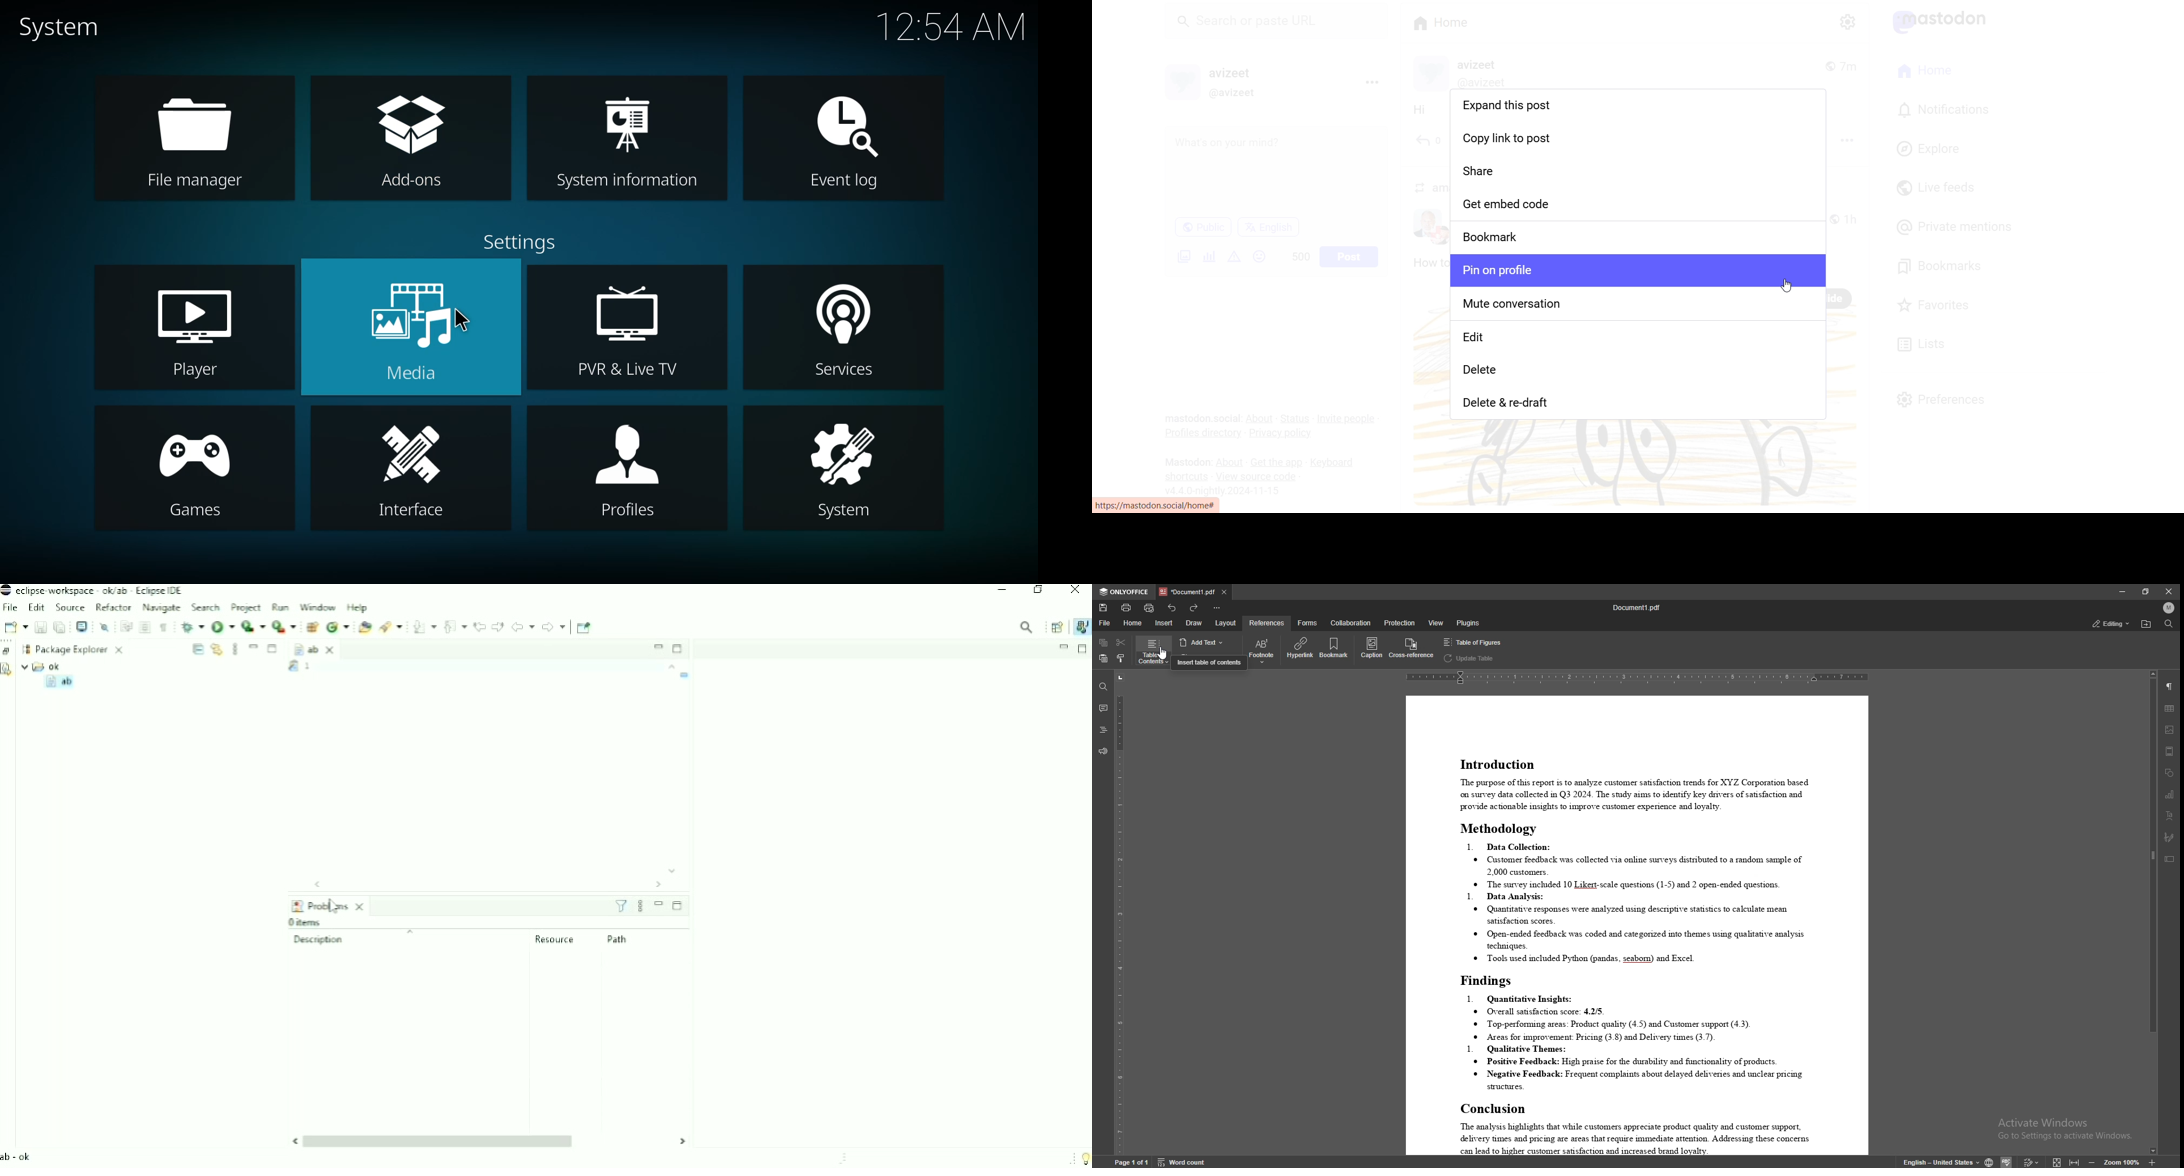 The image size is (2184, 1176). What do you see at coordinates (2170, 709) in the screenshot?
I see `table` at bounding box center [2170, 709].